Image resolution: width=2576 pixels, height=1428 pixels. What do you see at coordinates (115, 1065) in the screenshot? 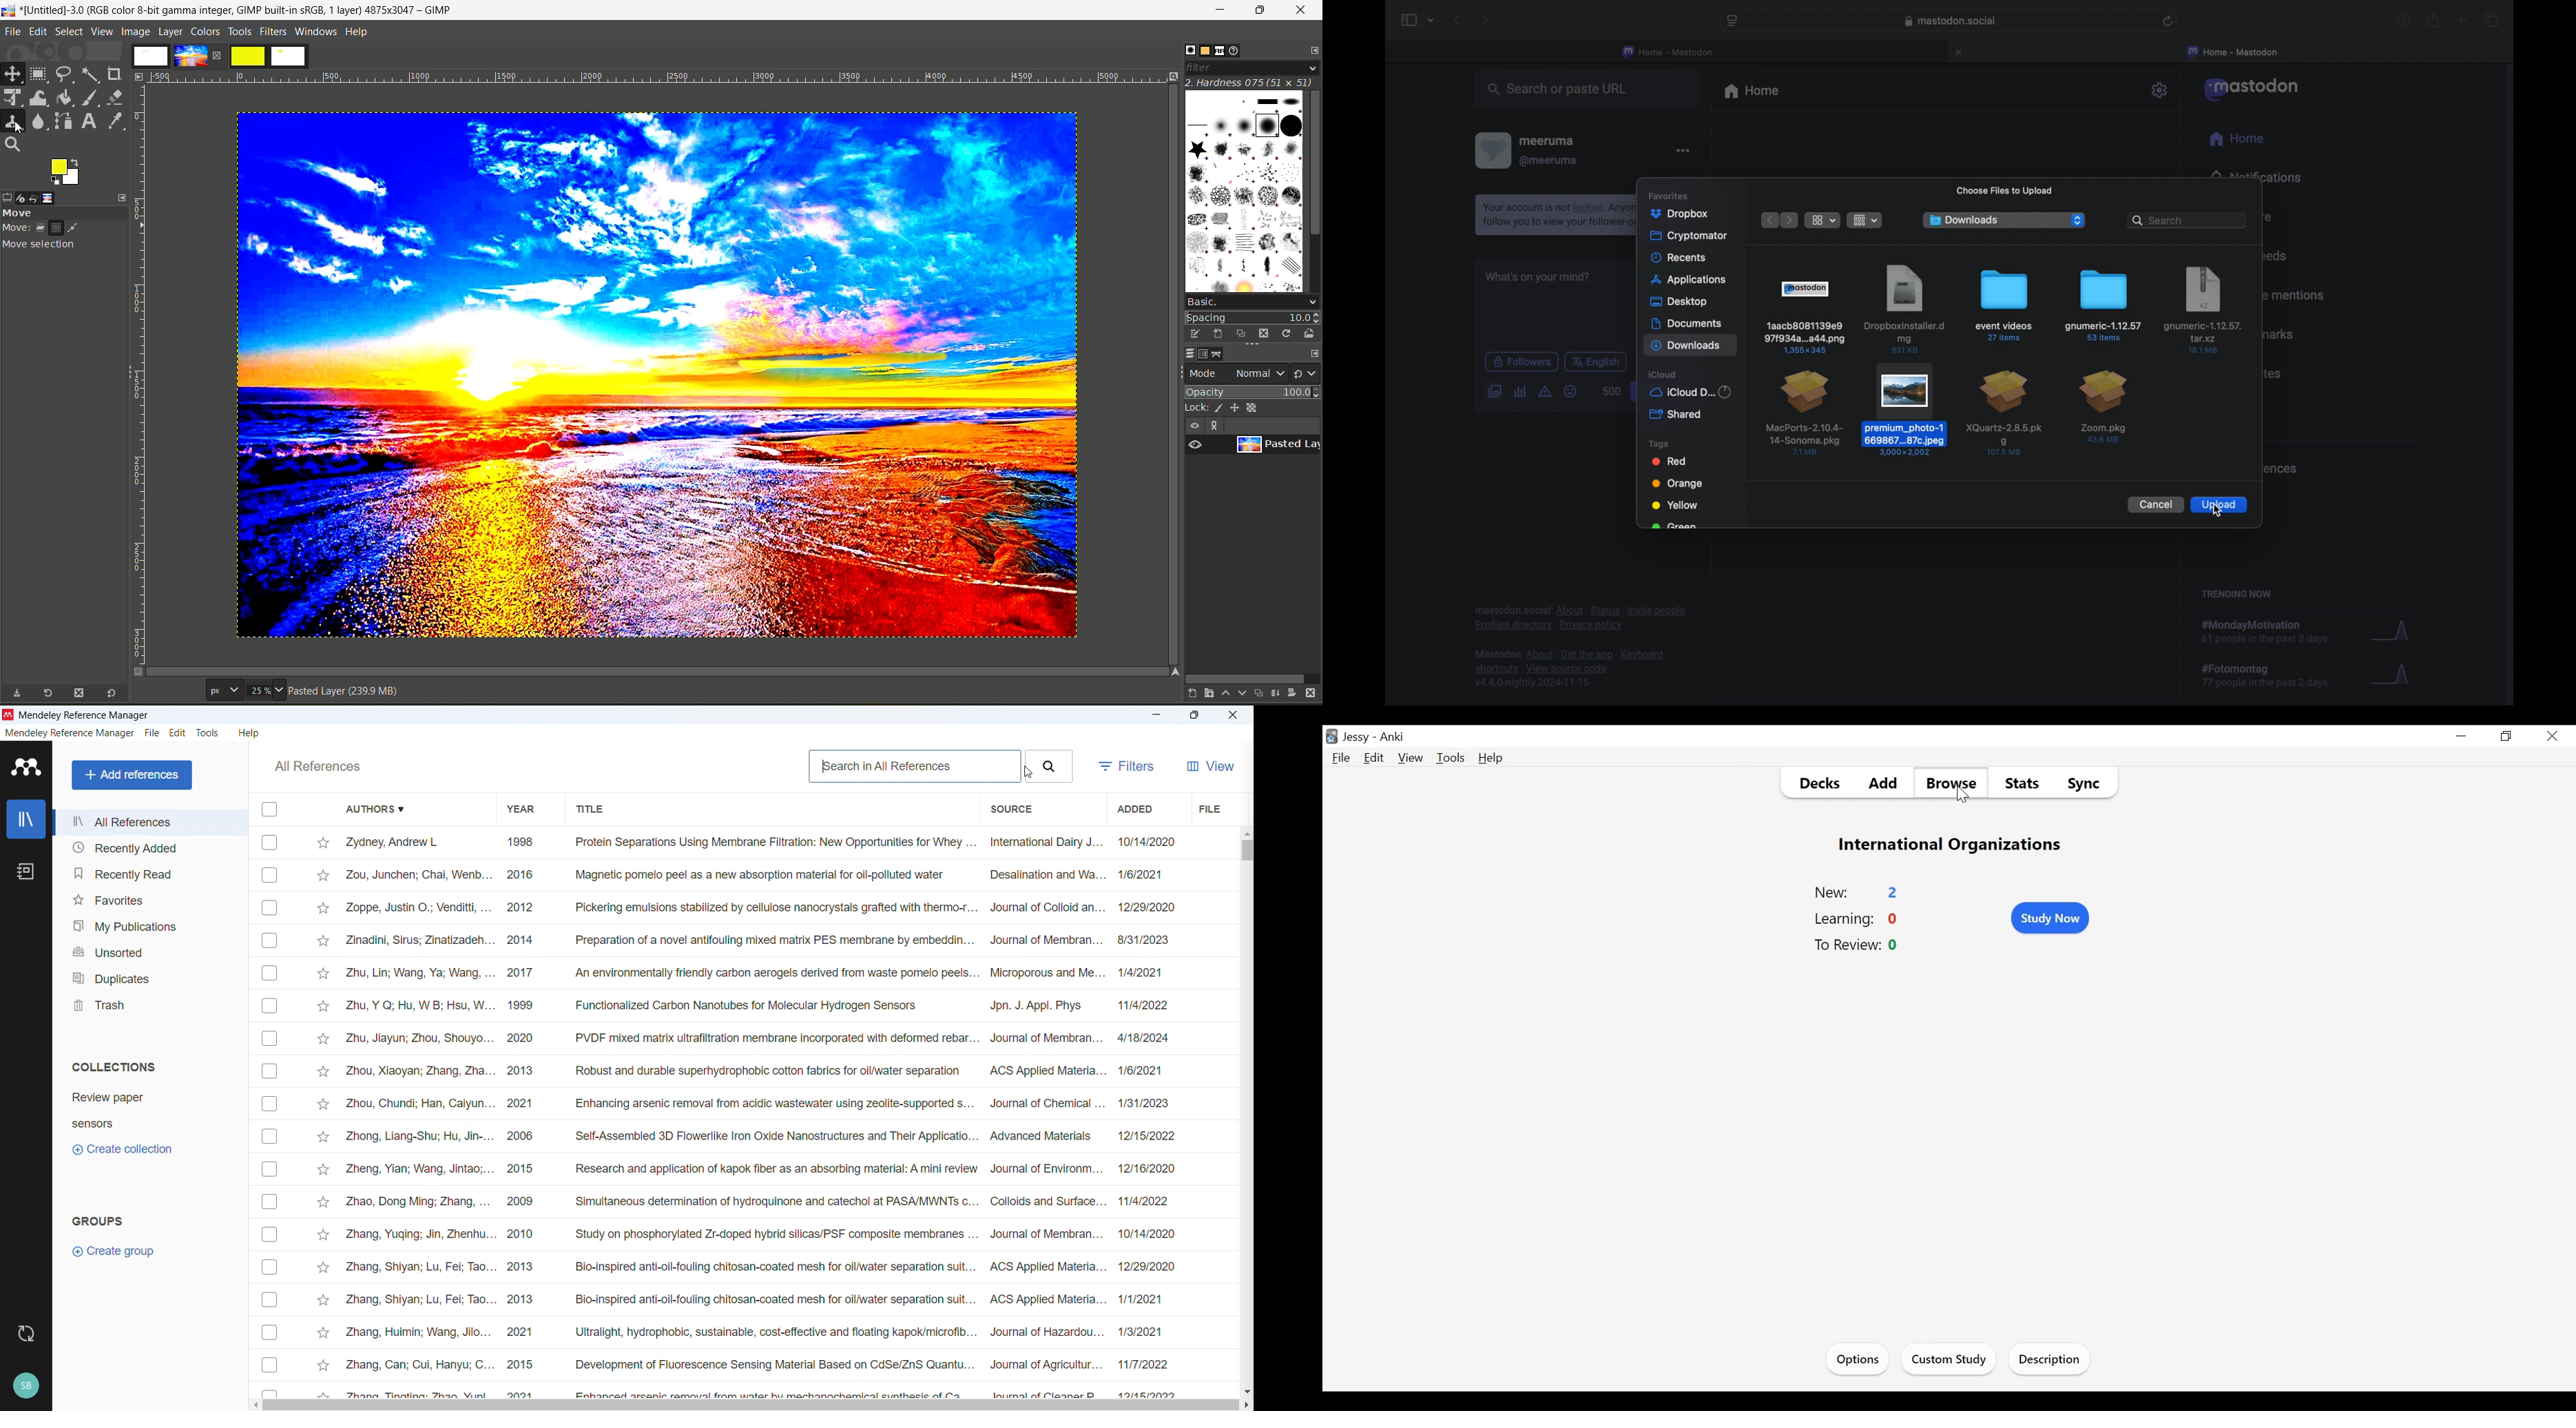
I see `Collections ` at bounding box center [115, 1065].